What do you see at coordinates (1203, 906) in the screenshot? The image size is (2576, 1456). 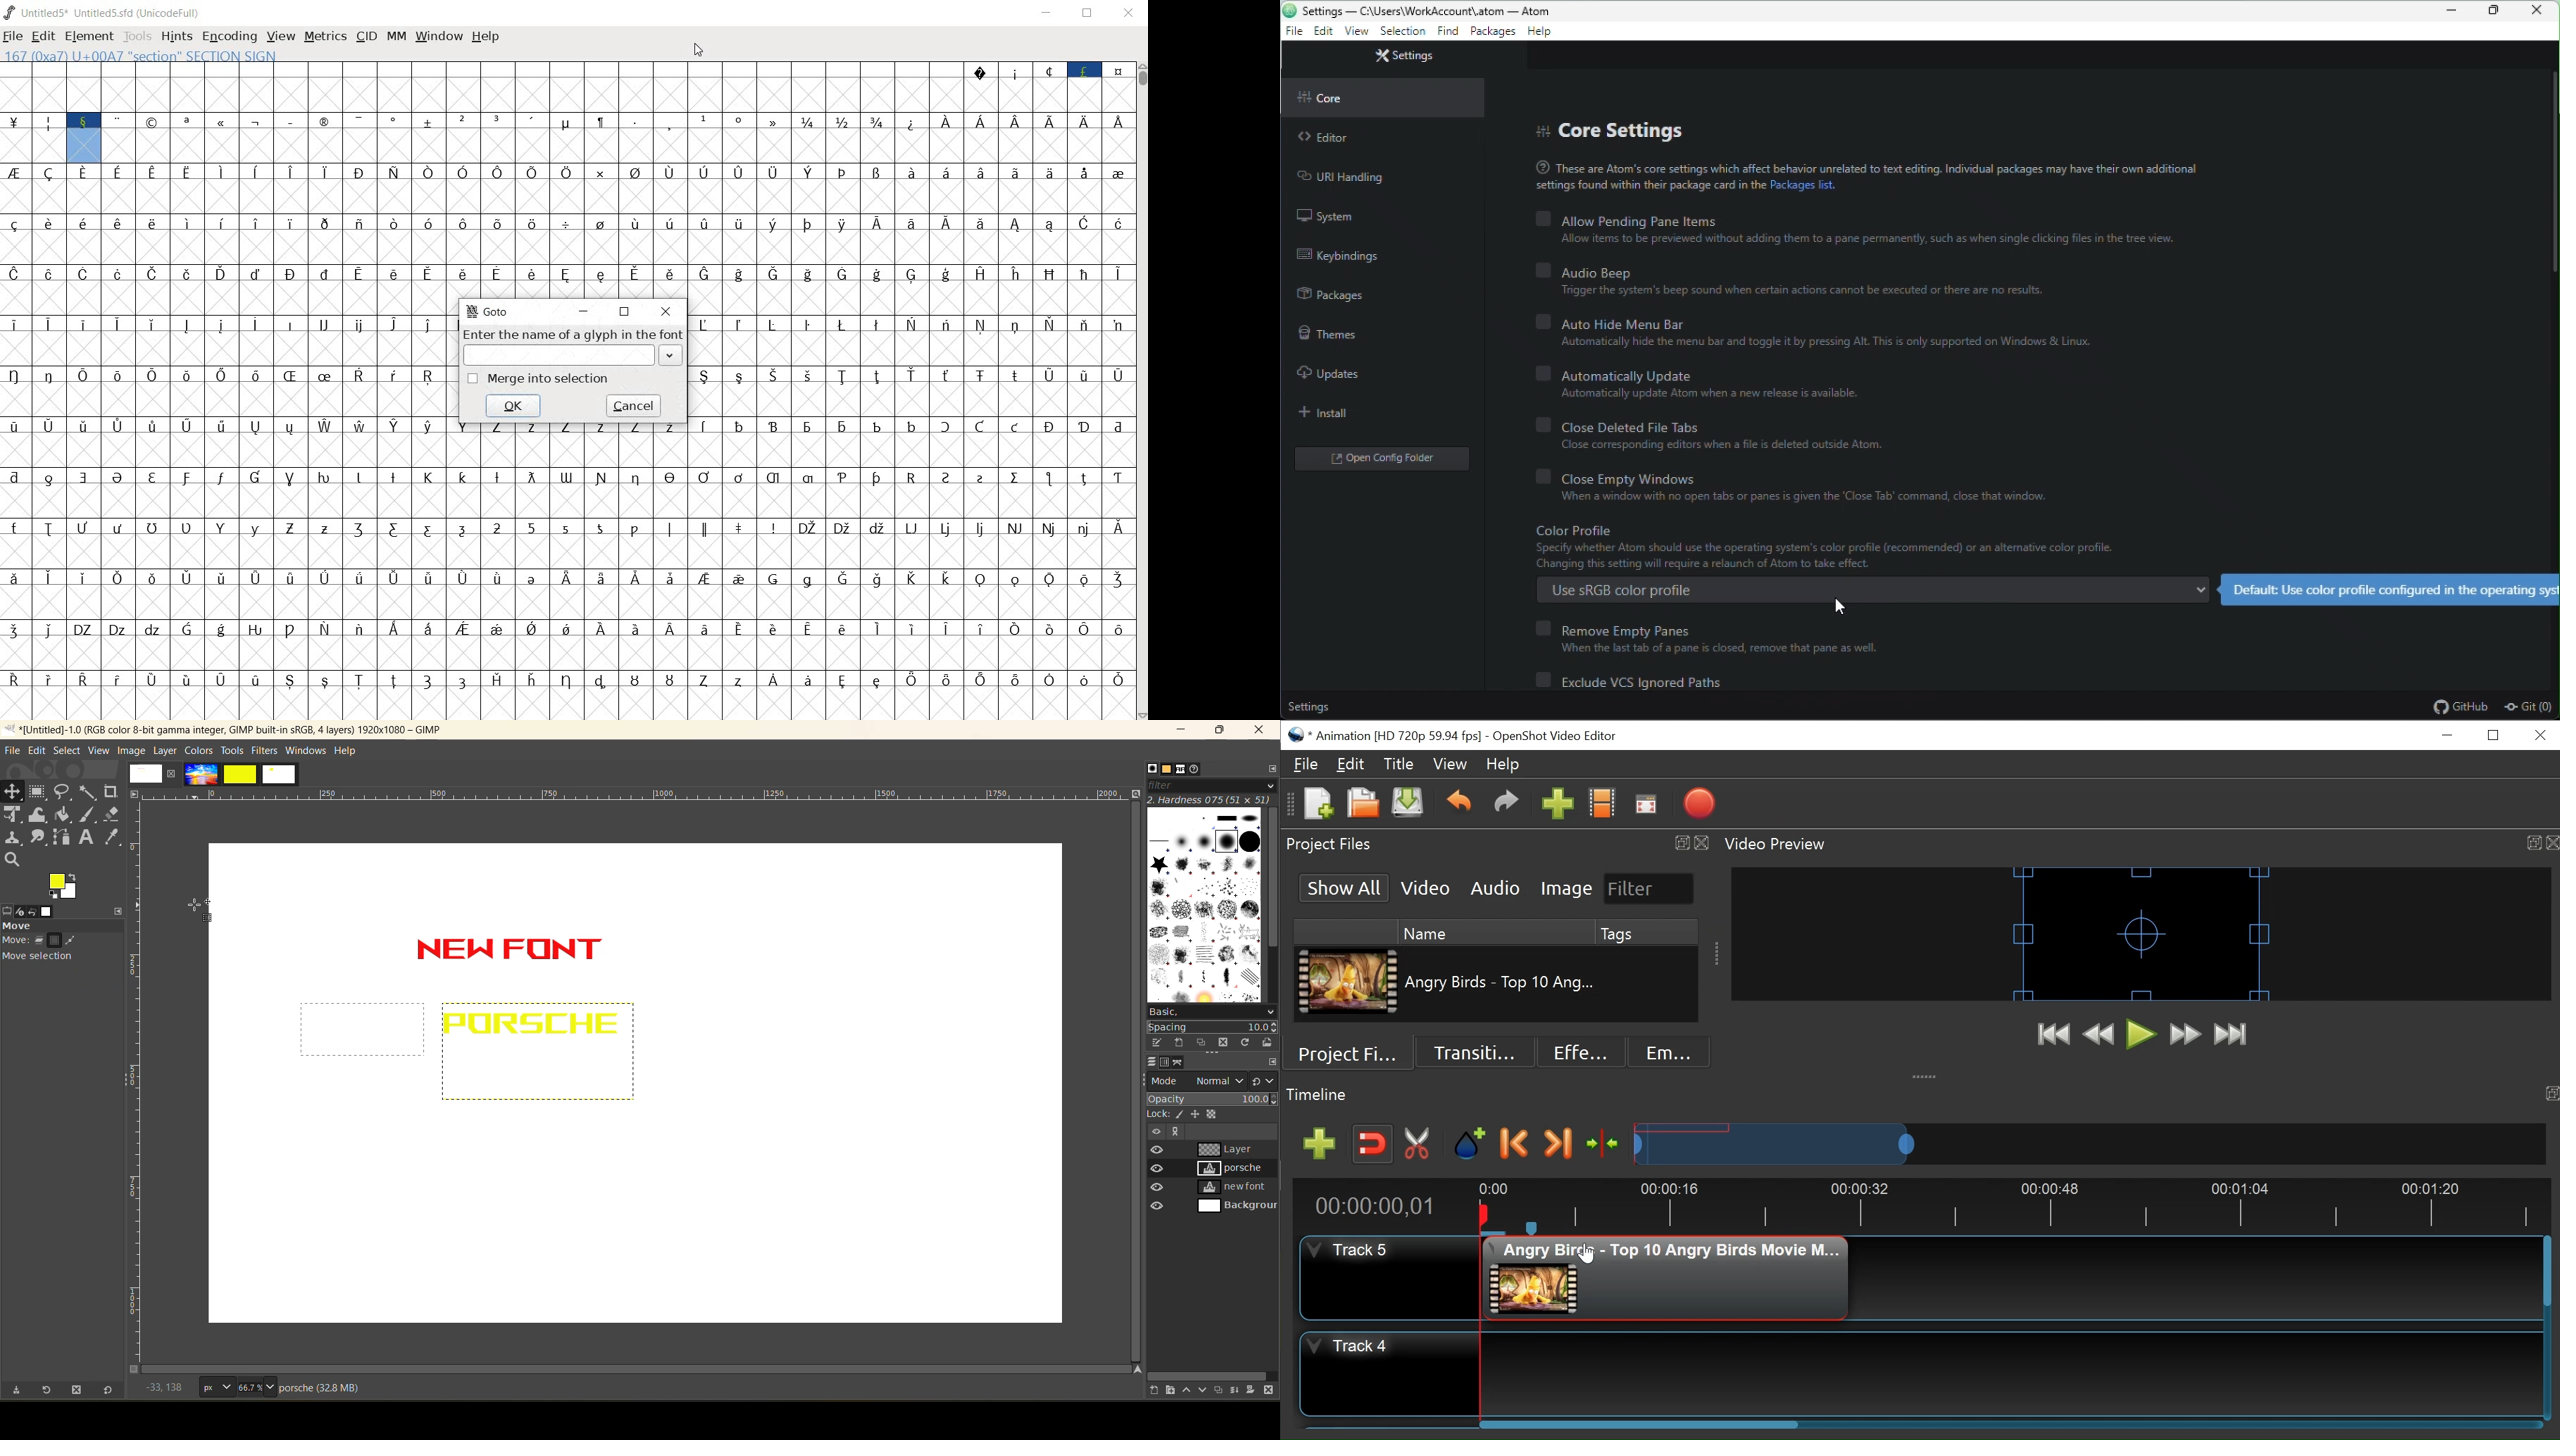 I see `brushes` at bounding box center [1203, 906].